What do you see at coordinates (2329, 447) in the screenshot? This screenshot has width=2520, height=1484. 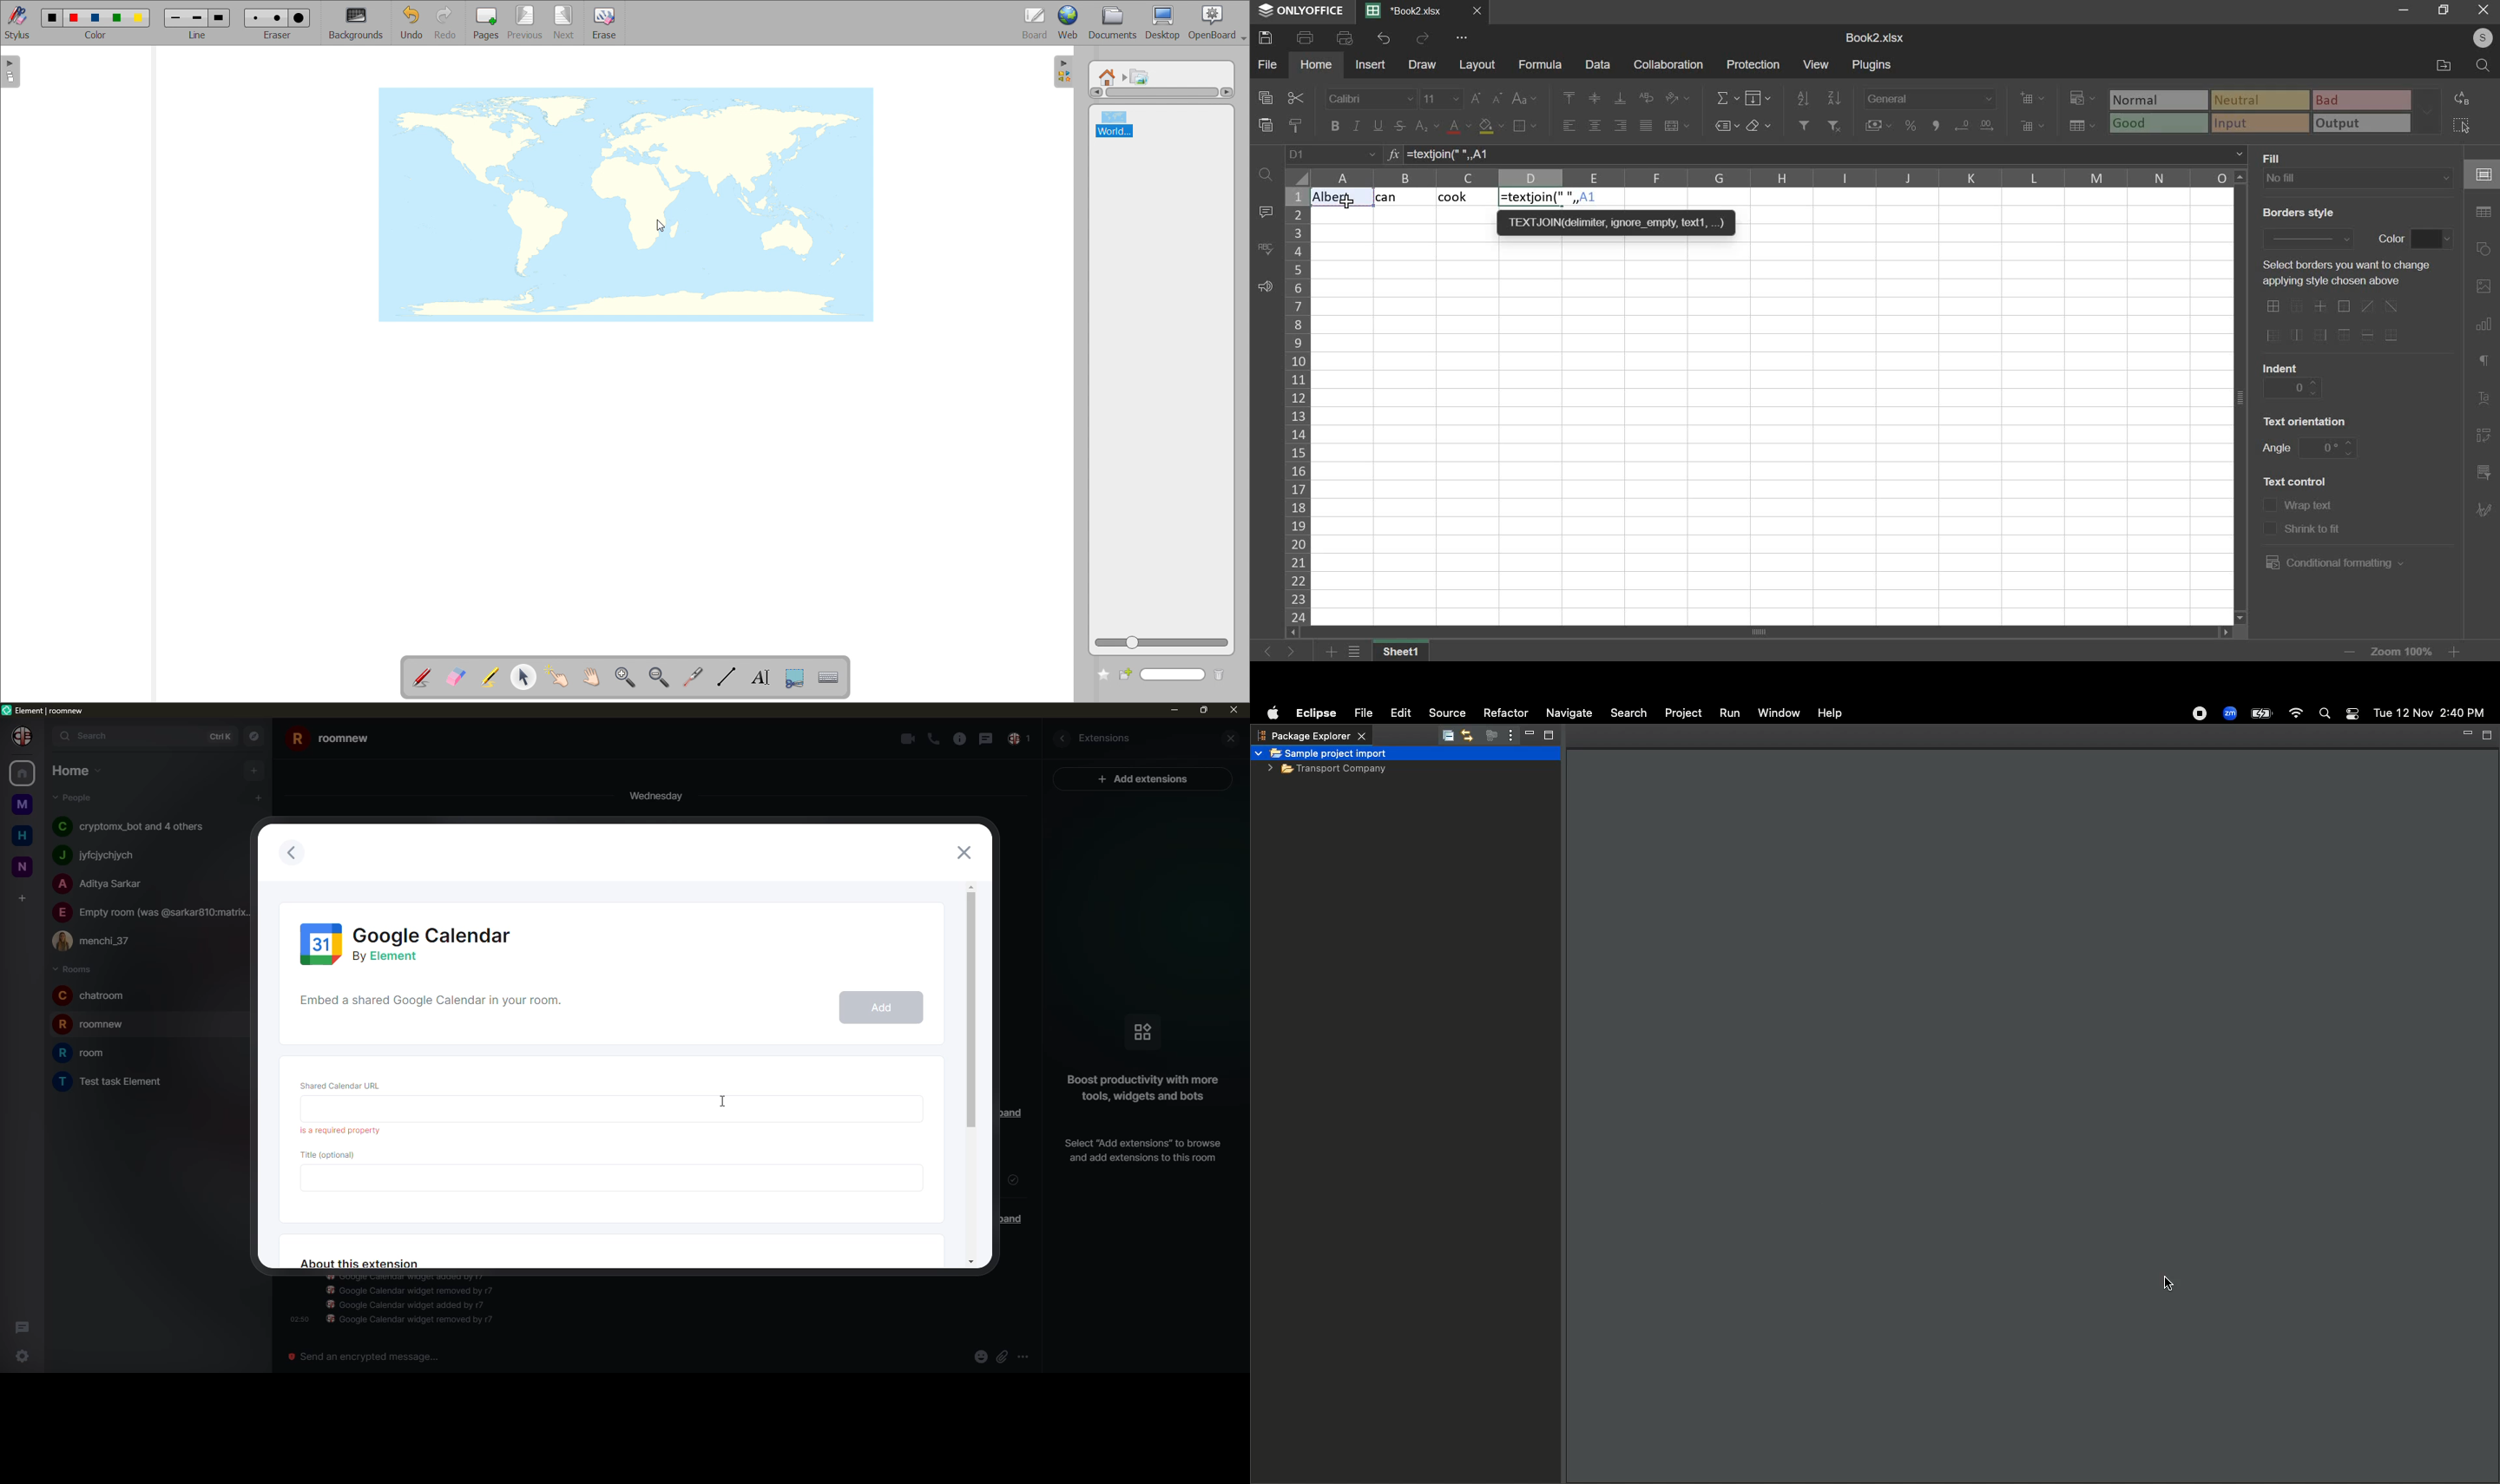 I see `angle` at bounding box center [2329, 447].